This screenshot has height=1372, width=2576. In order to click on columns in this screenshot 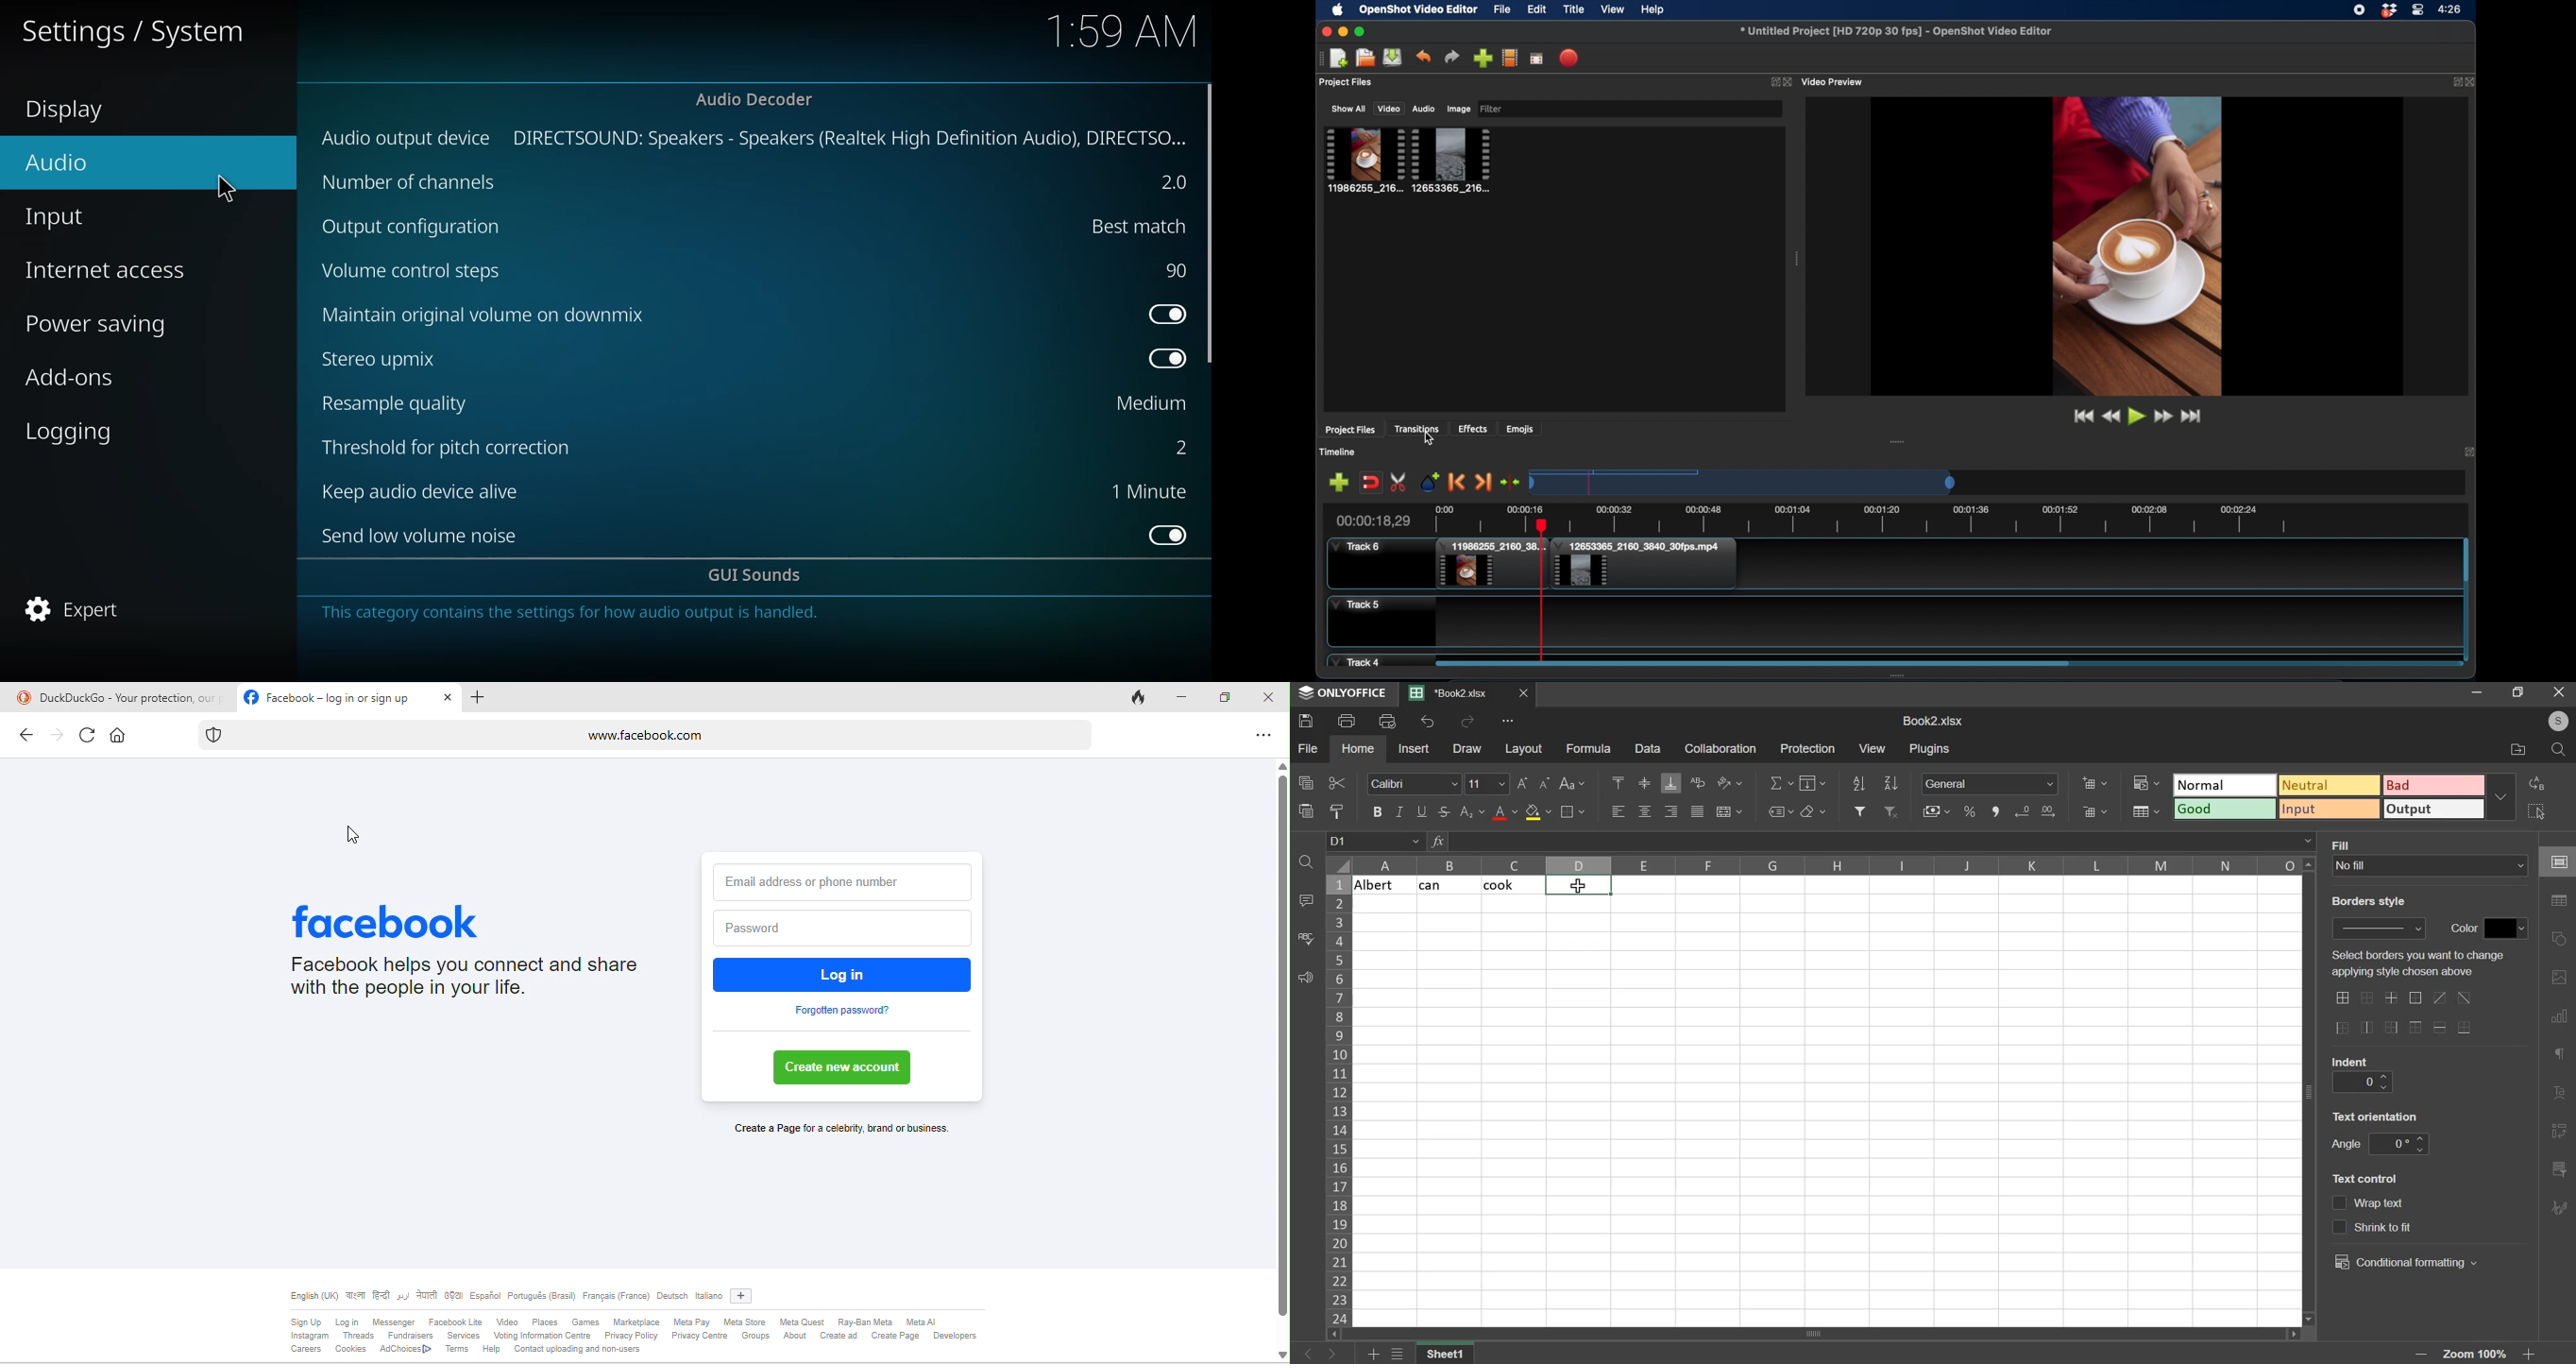, I will do `click(1828, 866)`.